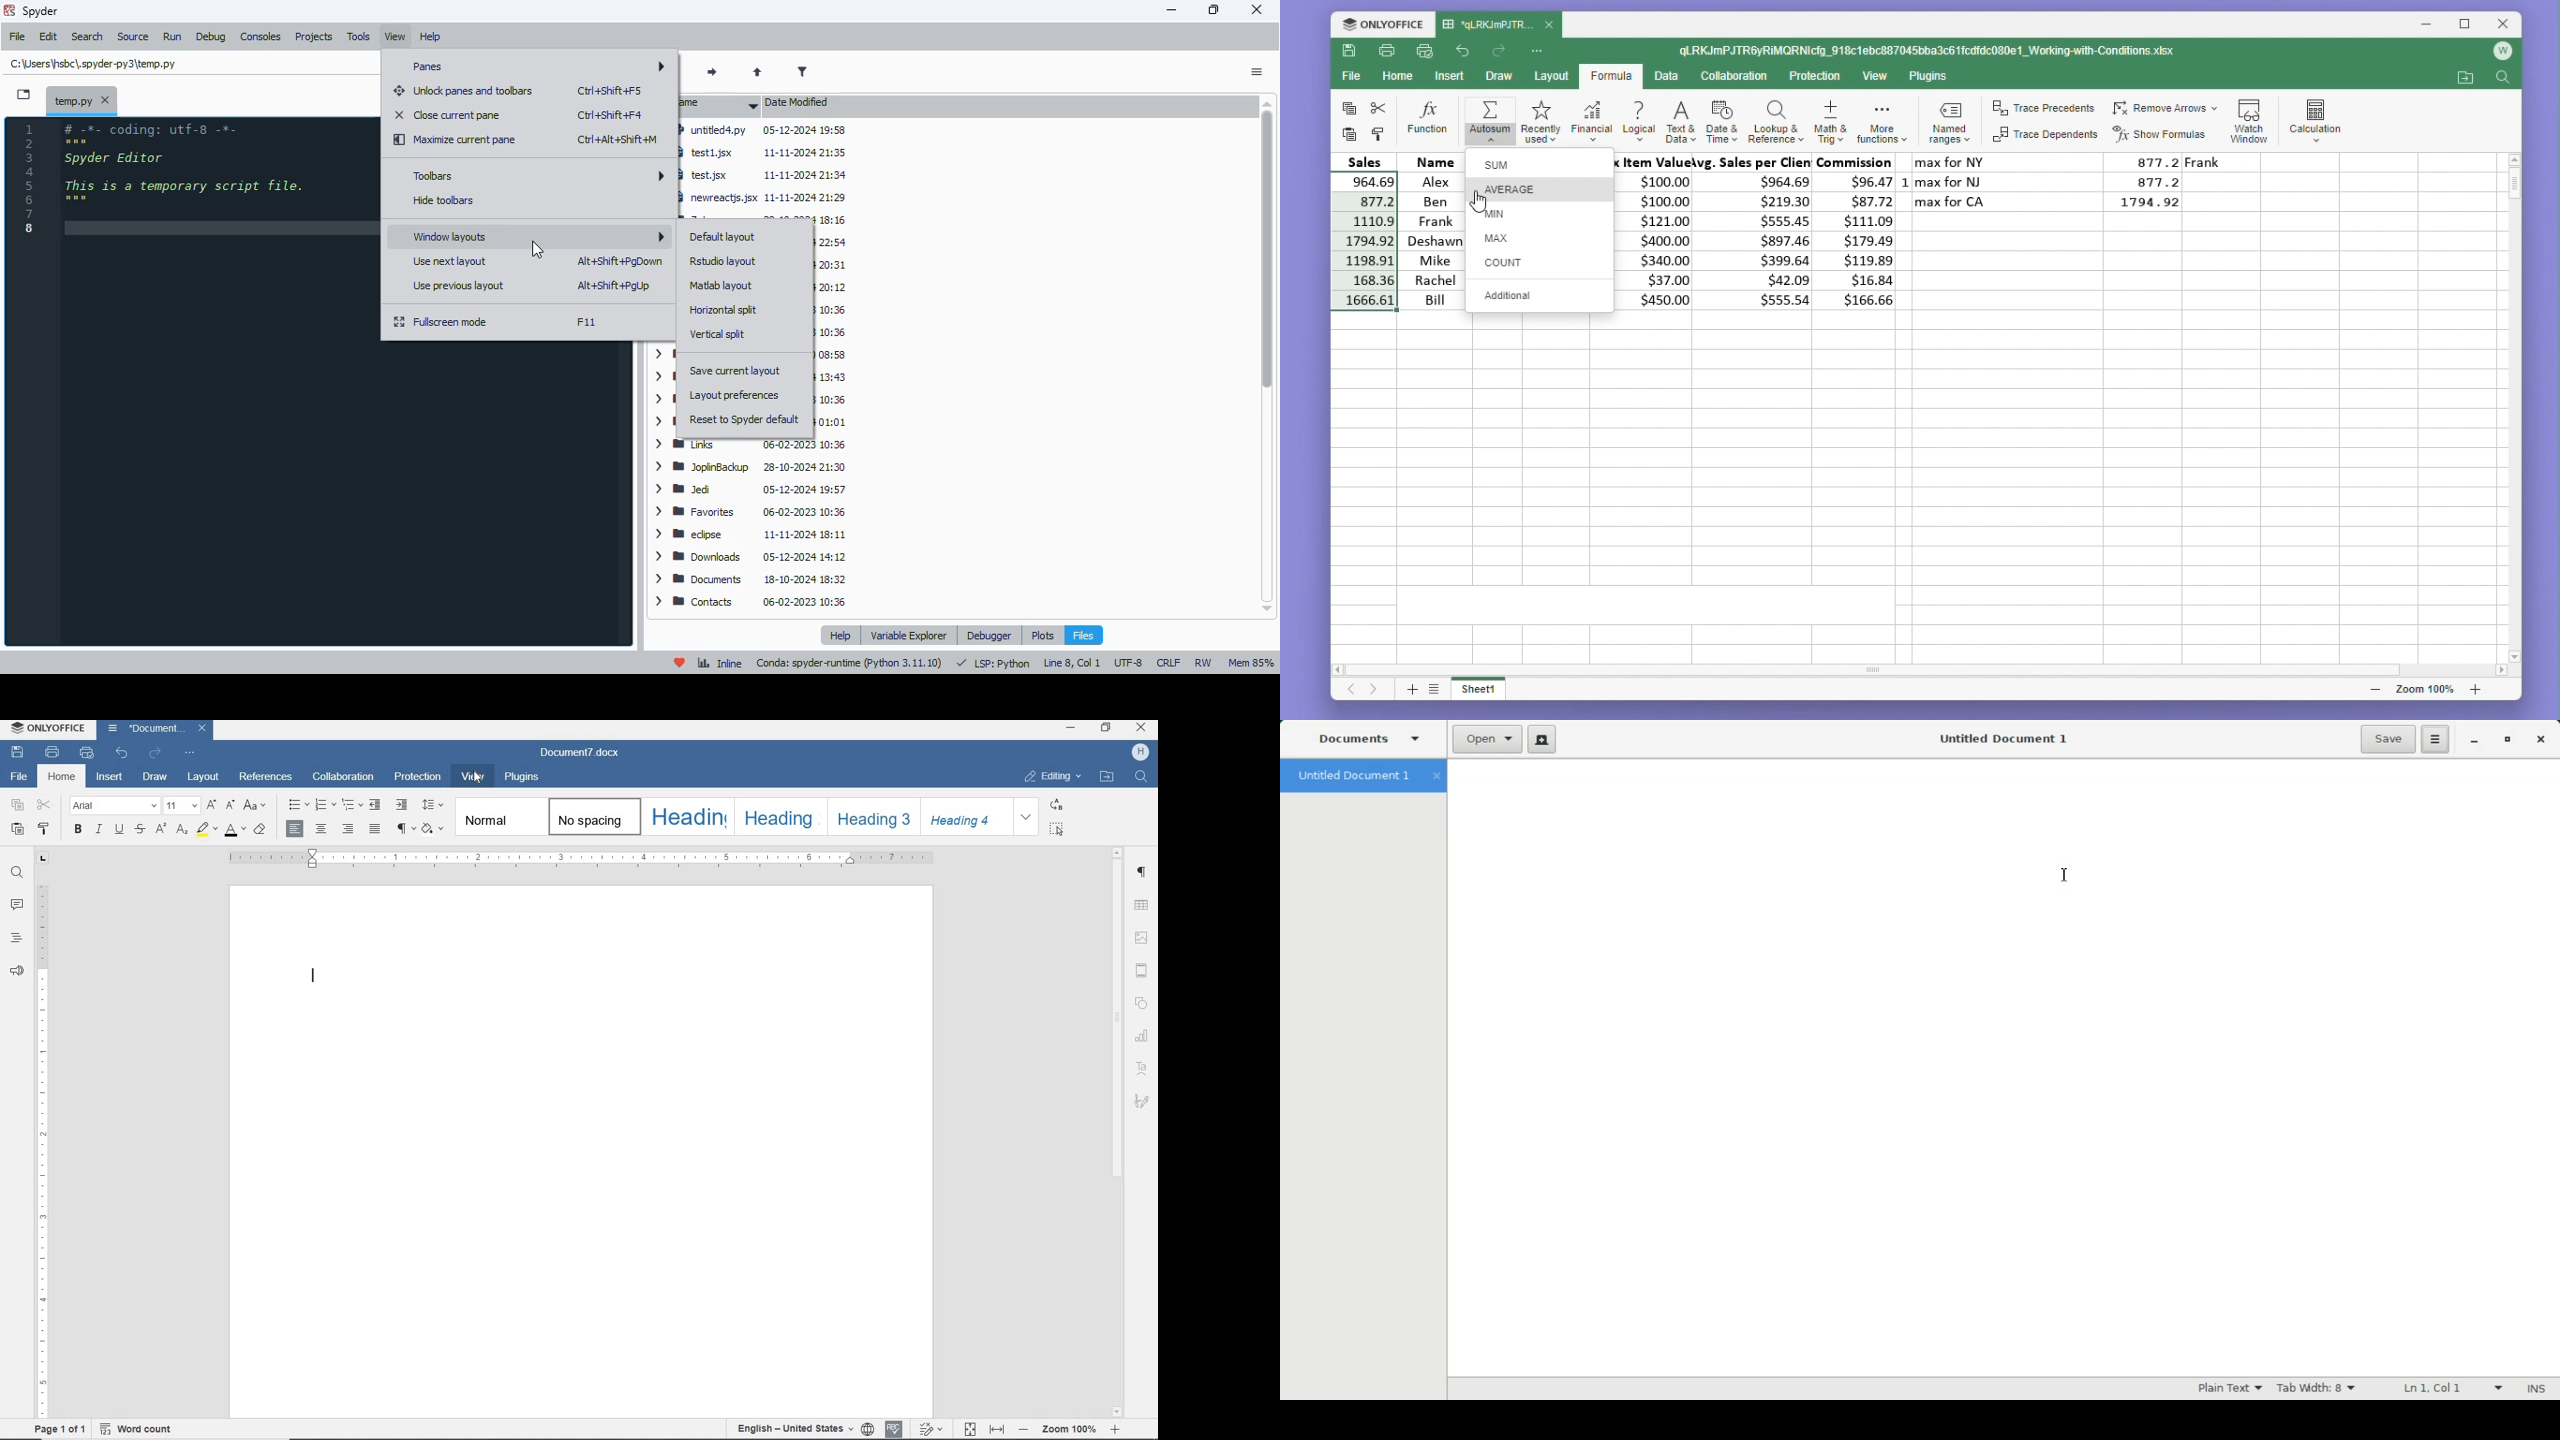 Image resolution: width=2576 pixels, height=1456 pixels. Describe the element at coordinates (235, 830) in the screenshot. I see `FONT COLOR` at that location.